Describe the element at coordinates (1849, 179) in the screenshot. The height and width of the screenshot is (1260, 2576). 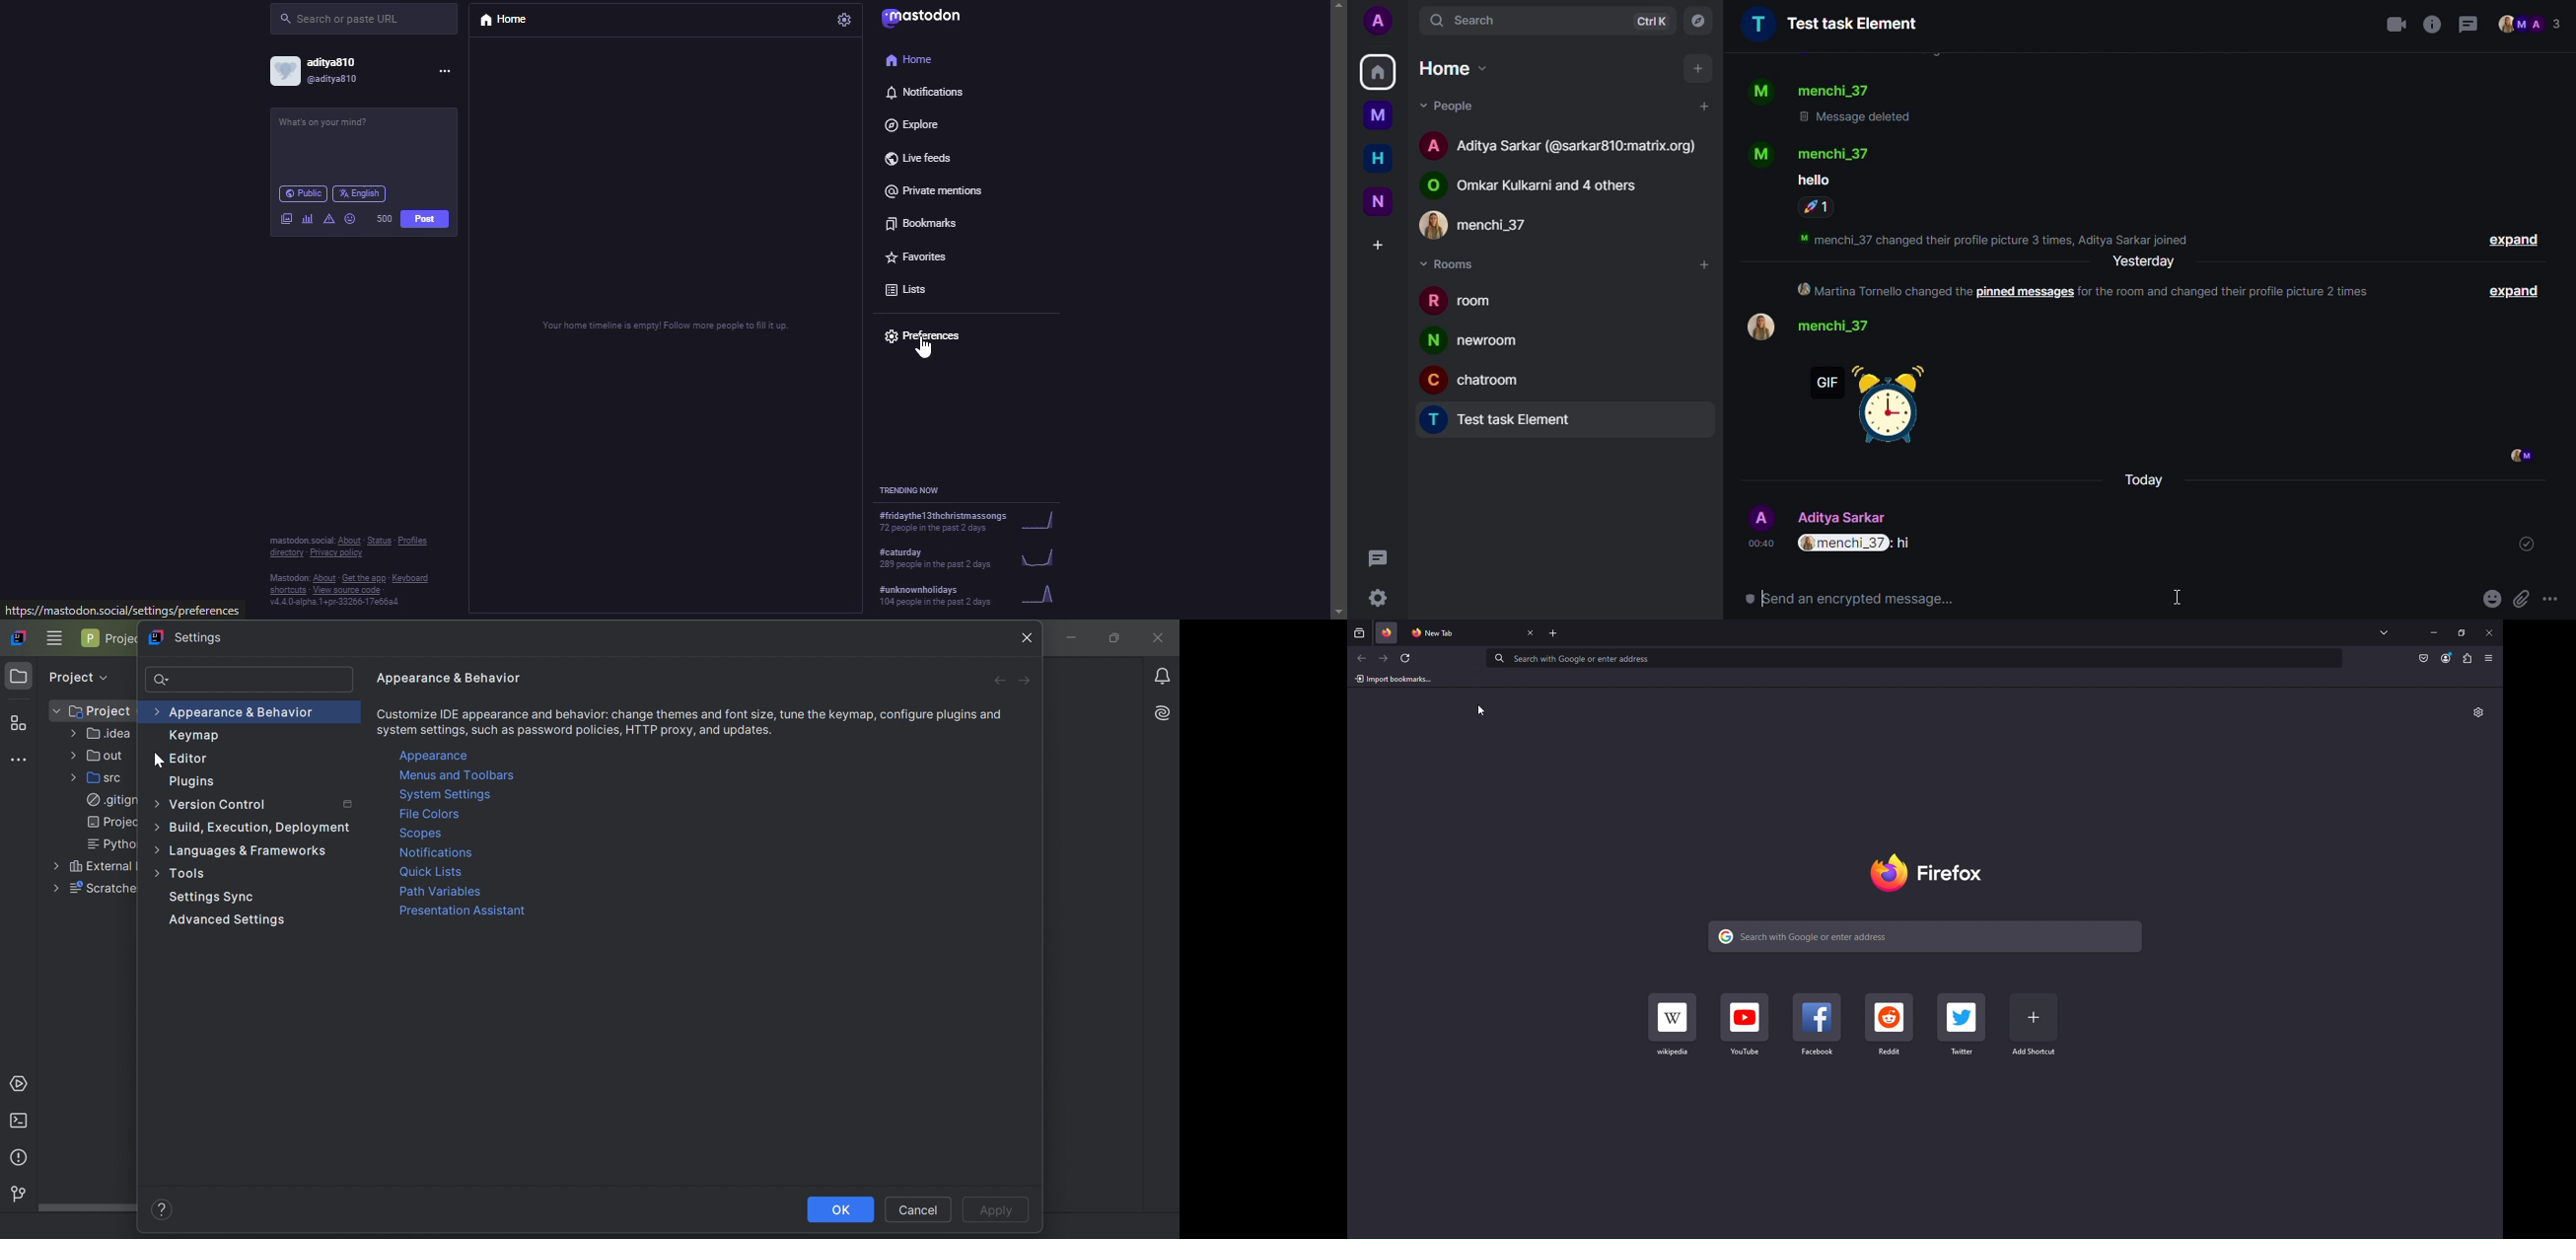
I see `text` at that location.